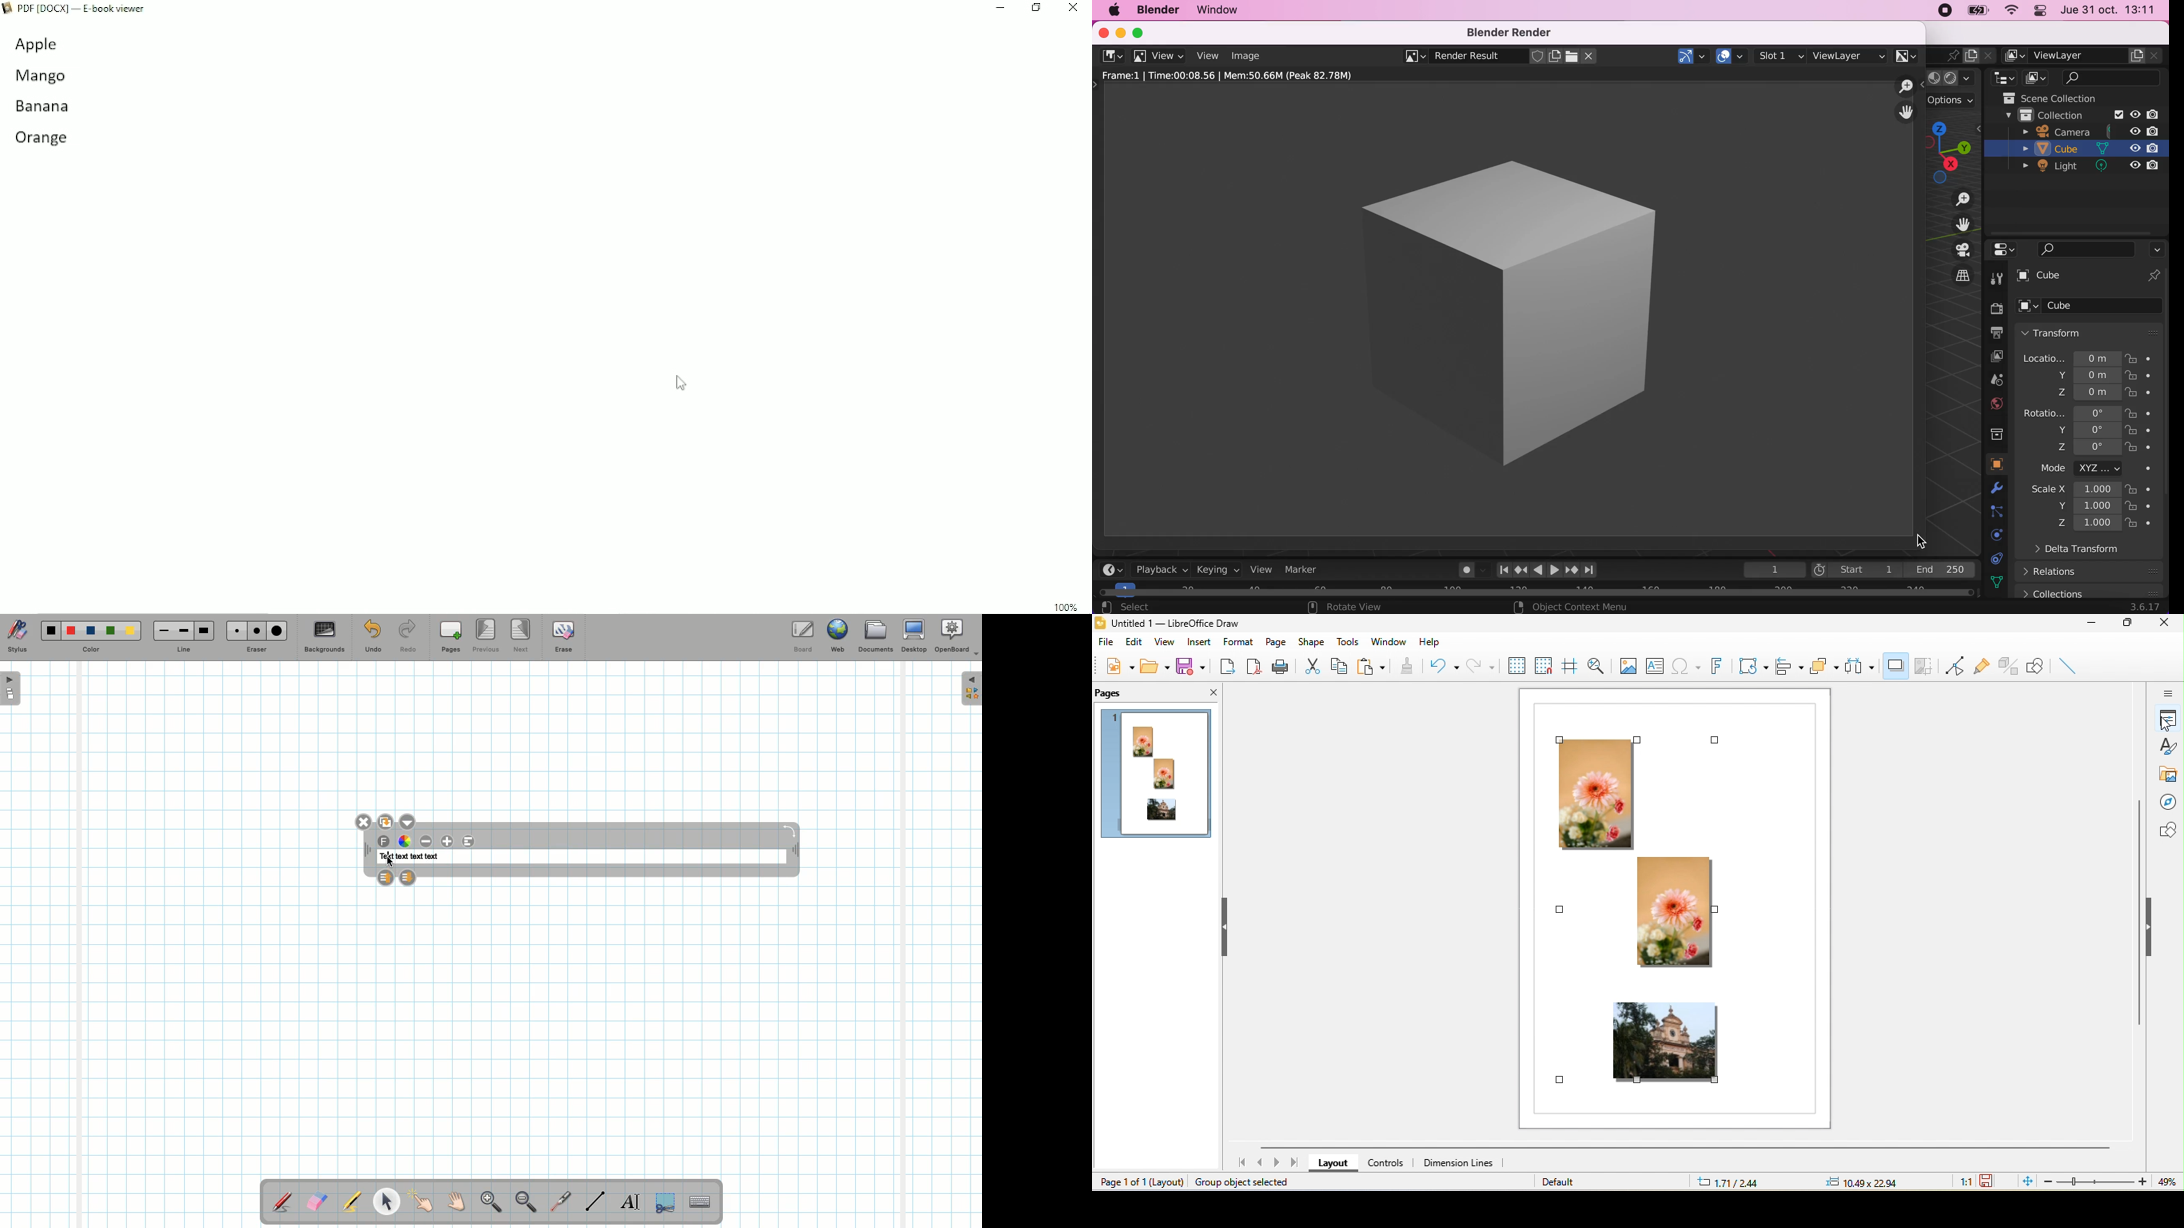  What do you see at coordinates (1571, 56) in the screenshot?
I see `open image` at bounding box center [1571, 56].